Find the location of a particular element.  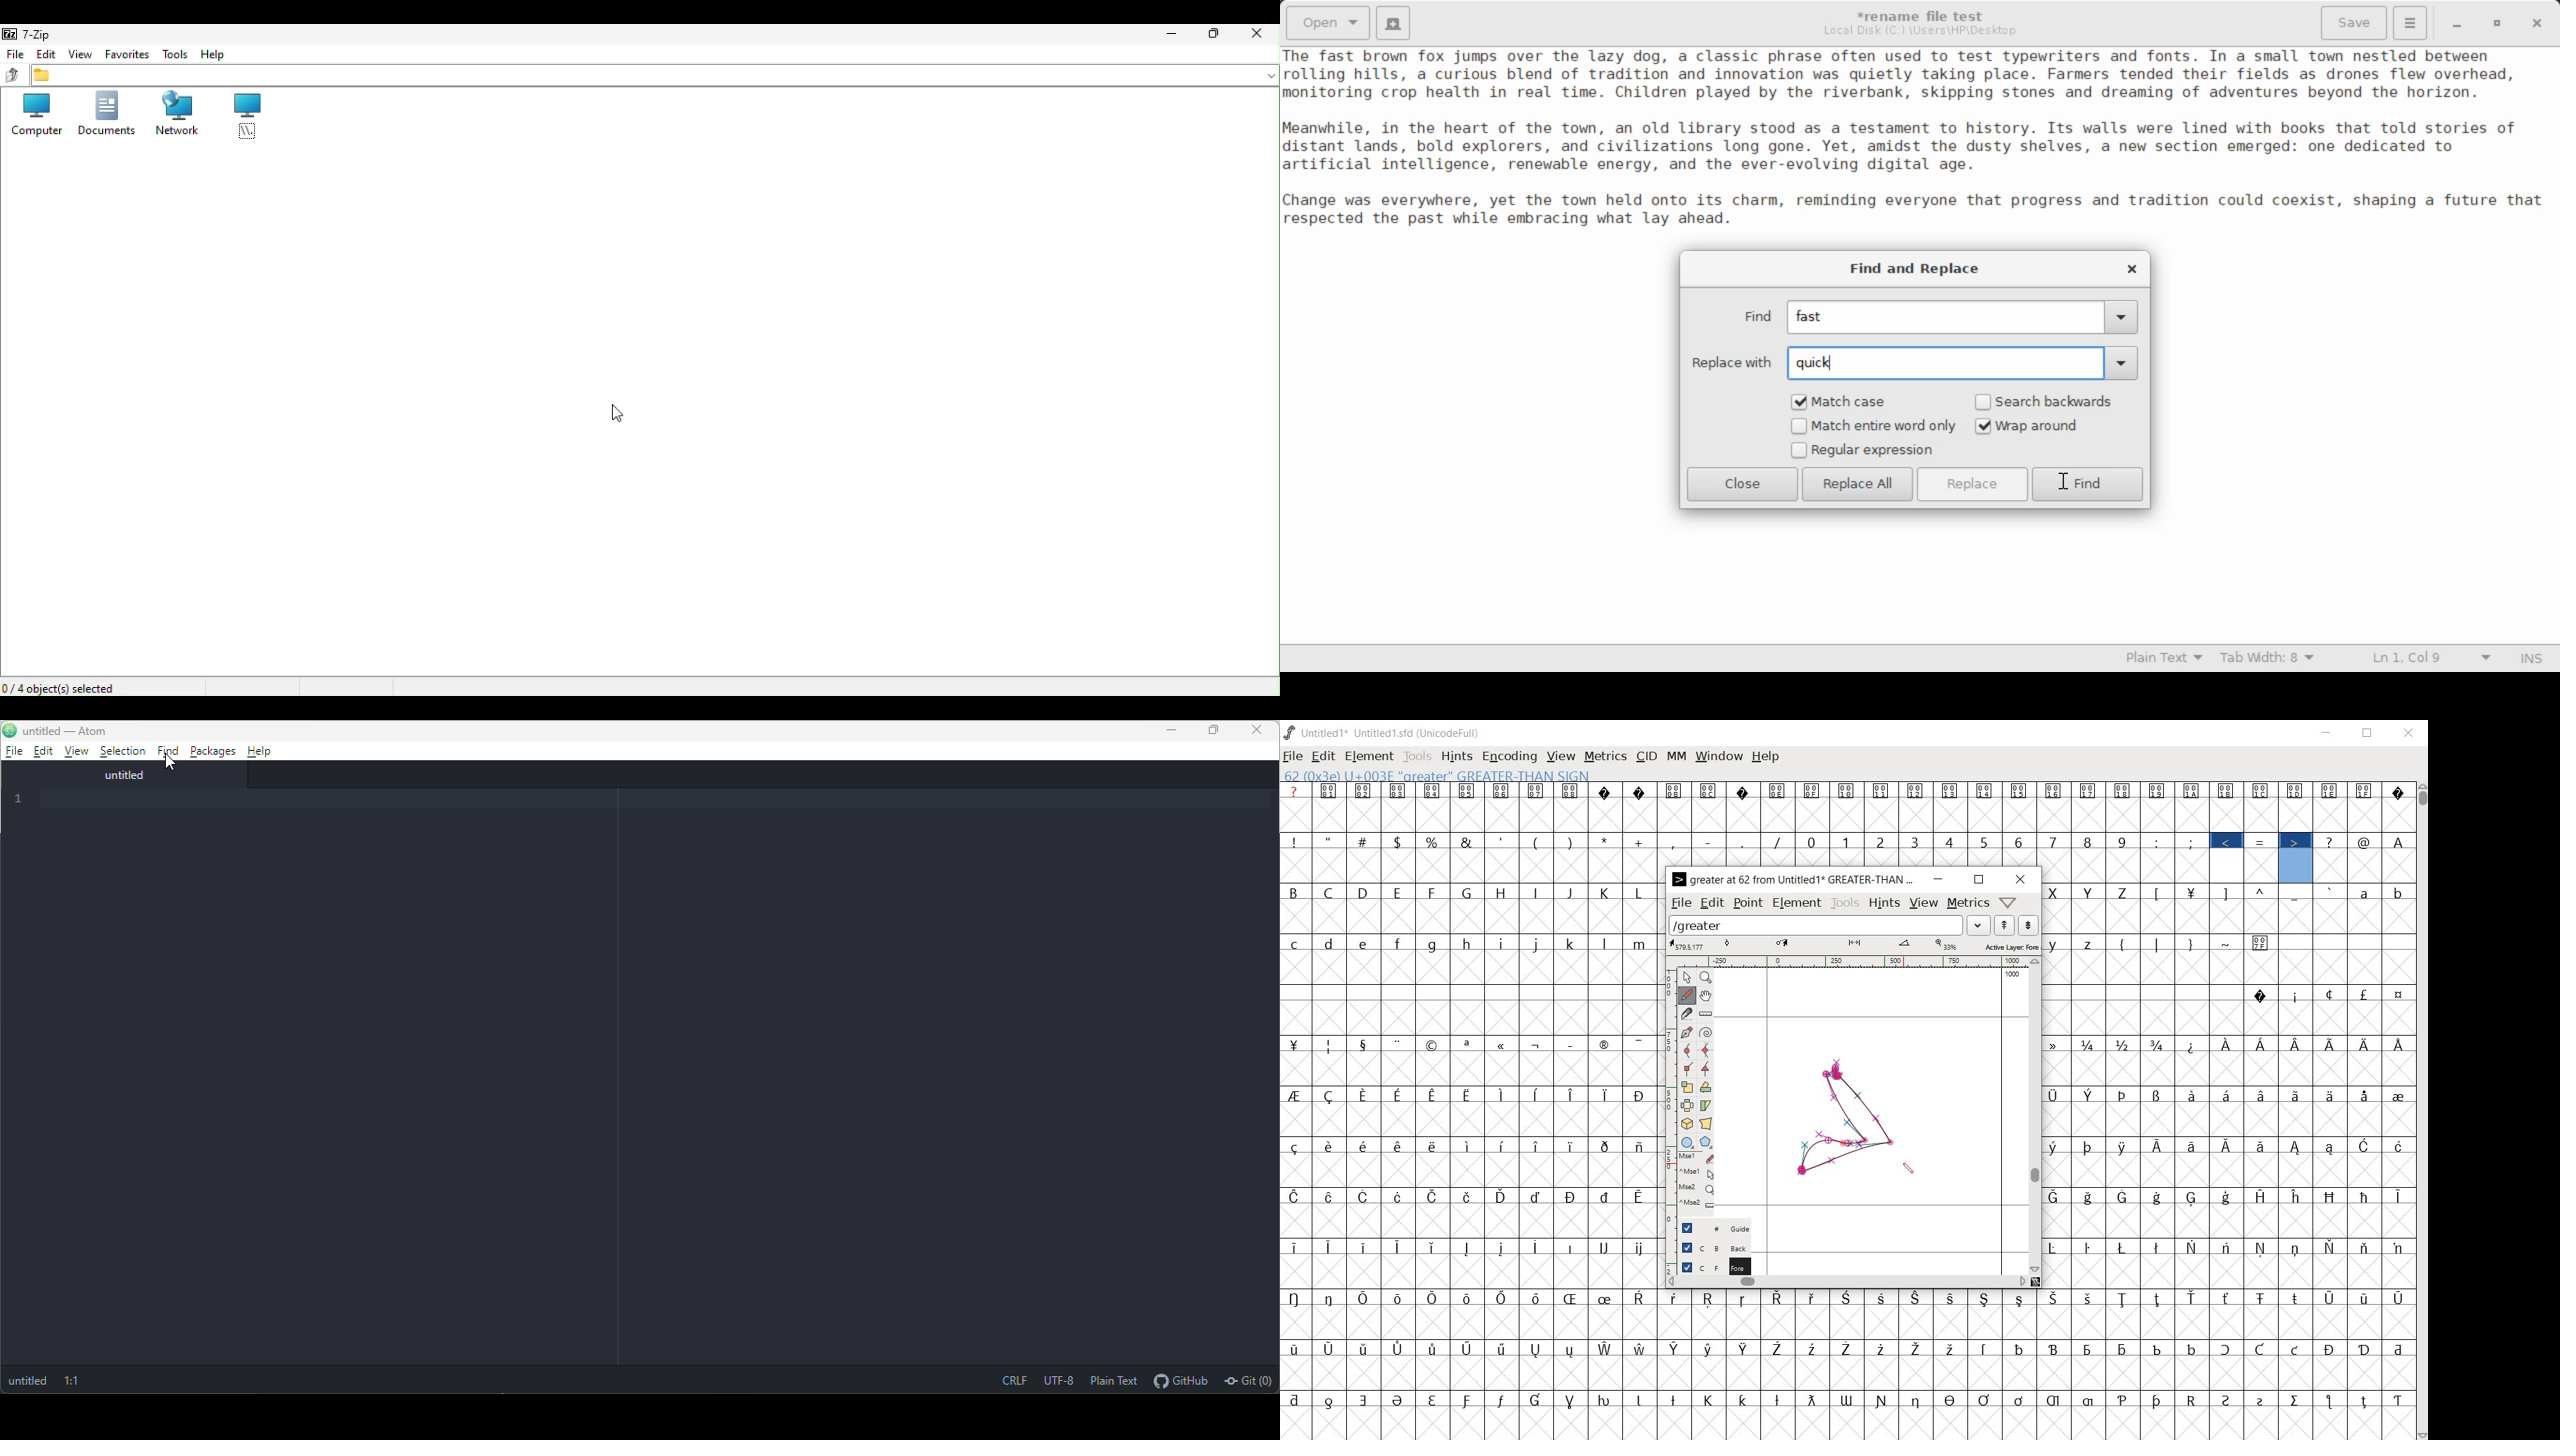

active layer: foreground is located at coordinates (1854, 945).